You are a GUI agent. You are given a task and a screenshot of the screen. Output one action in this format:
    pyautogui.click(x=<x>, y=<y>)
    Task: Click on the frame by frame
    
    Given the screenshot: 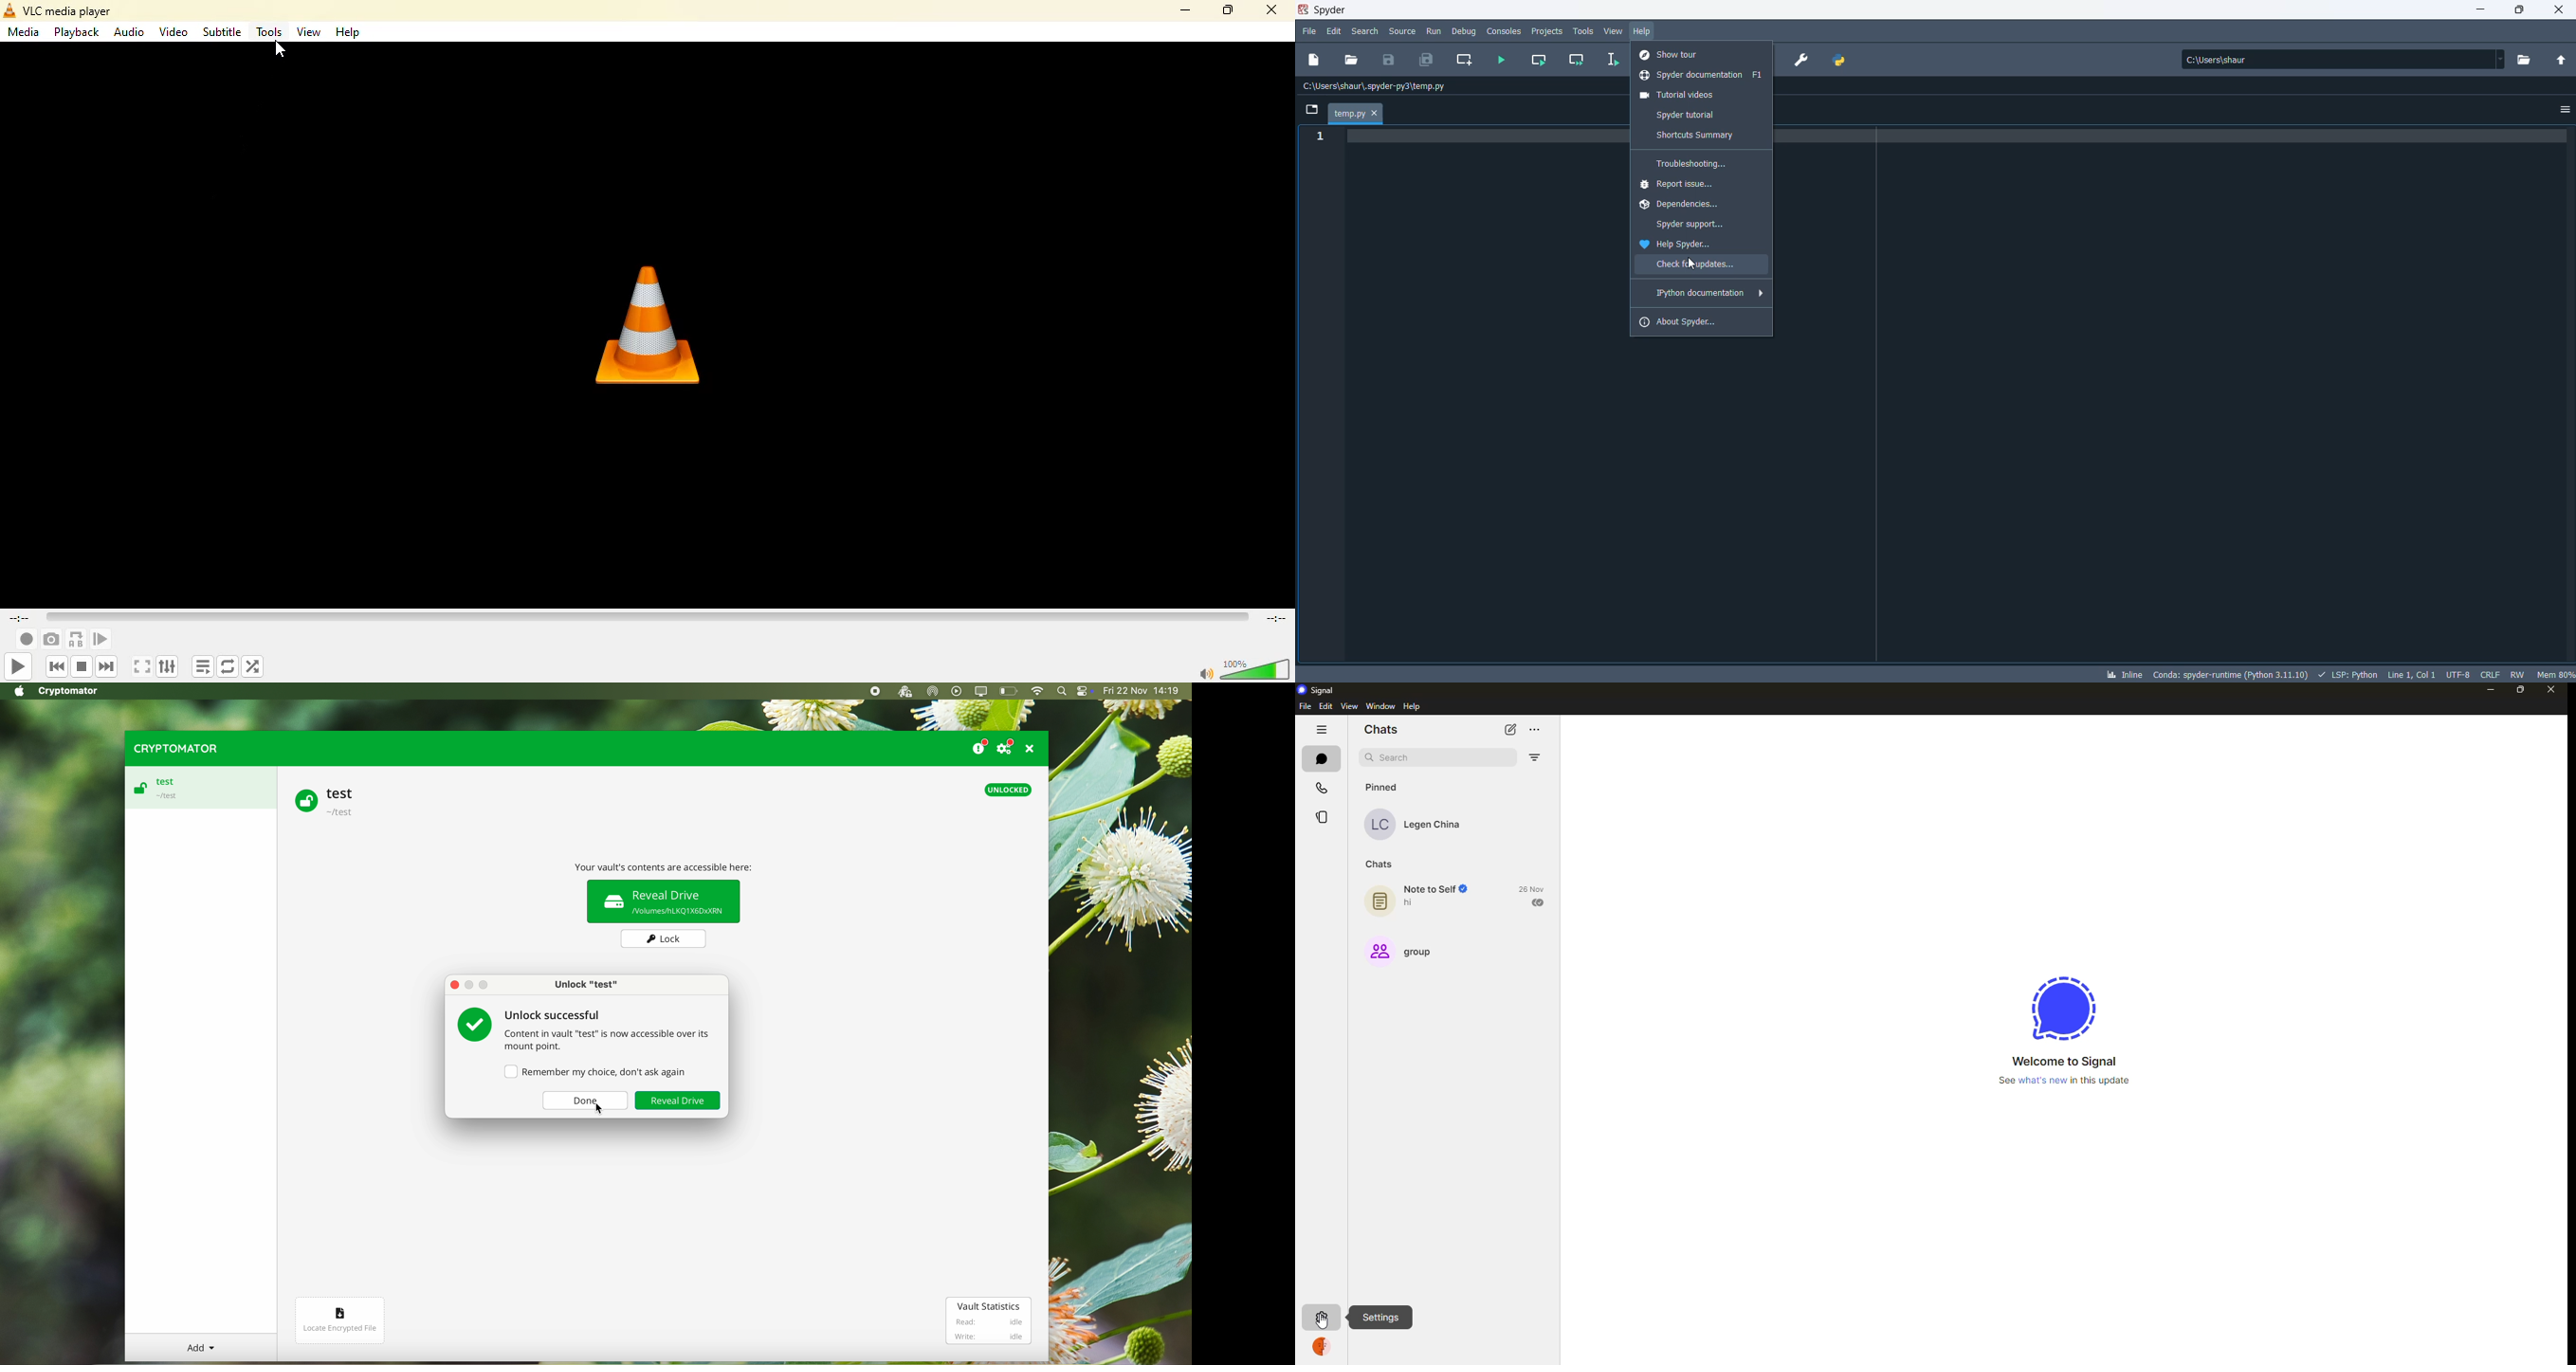 What is the action you would take?
    pyautogui.click(x=100, y=638)
    